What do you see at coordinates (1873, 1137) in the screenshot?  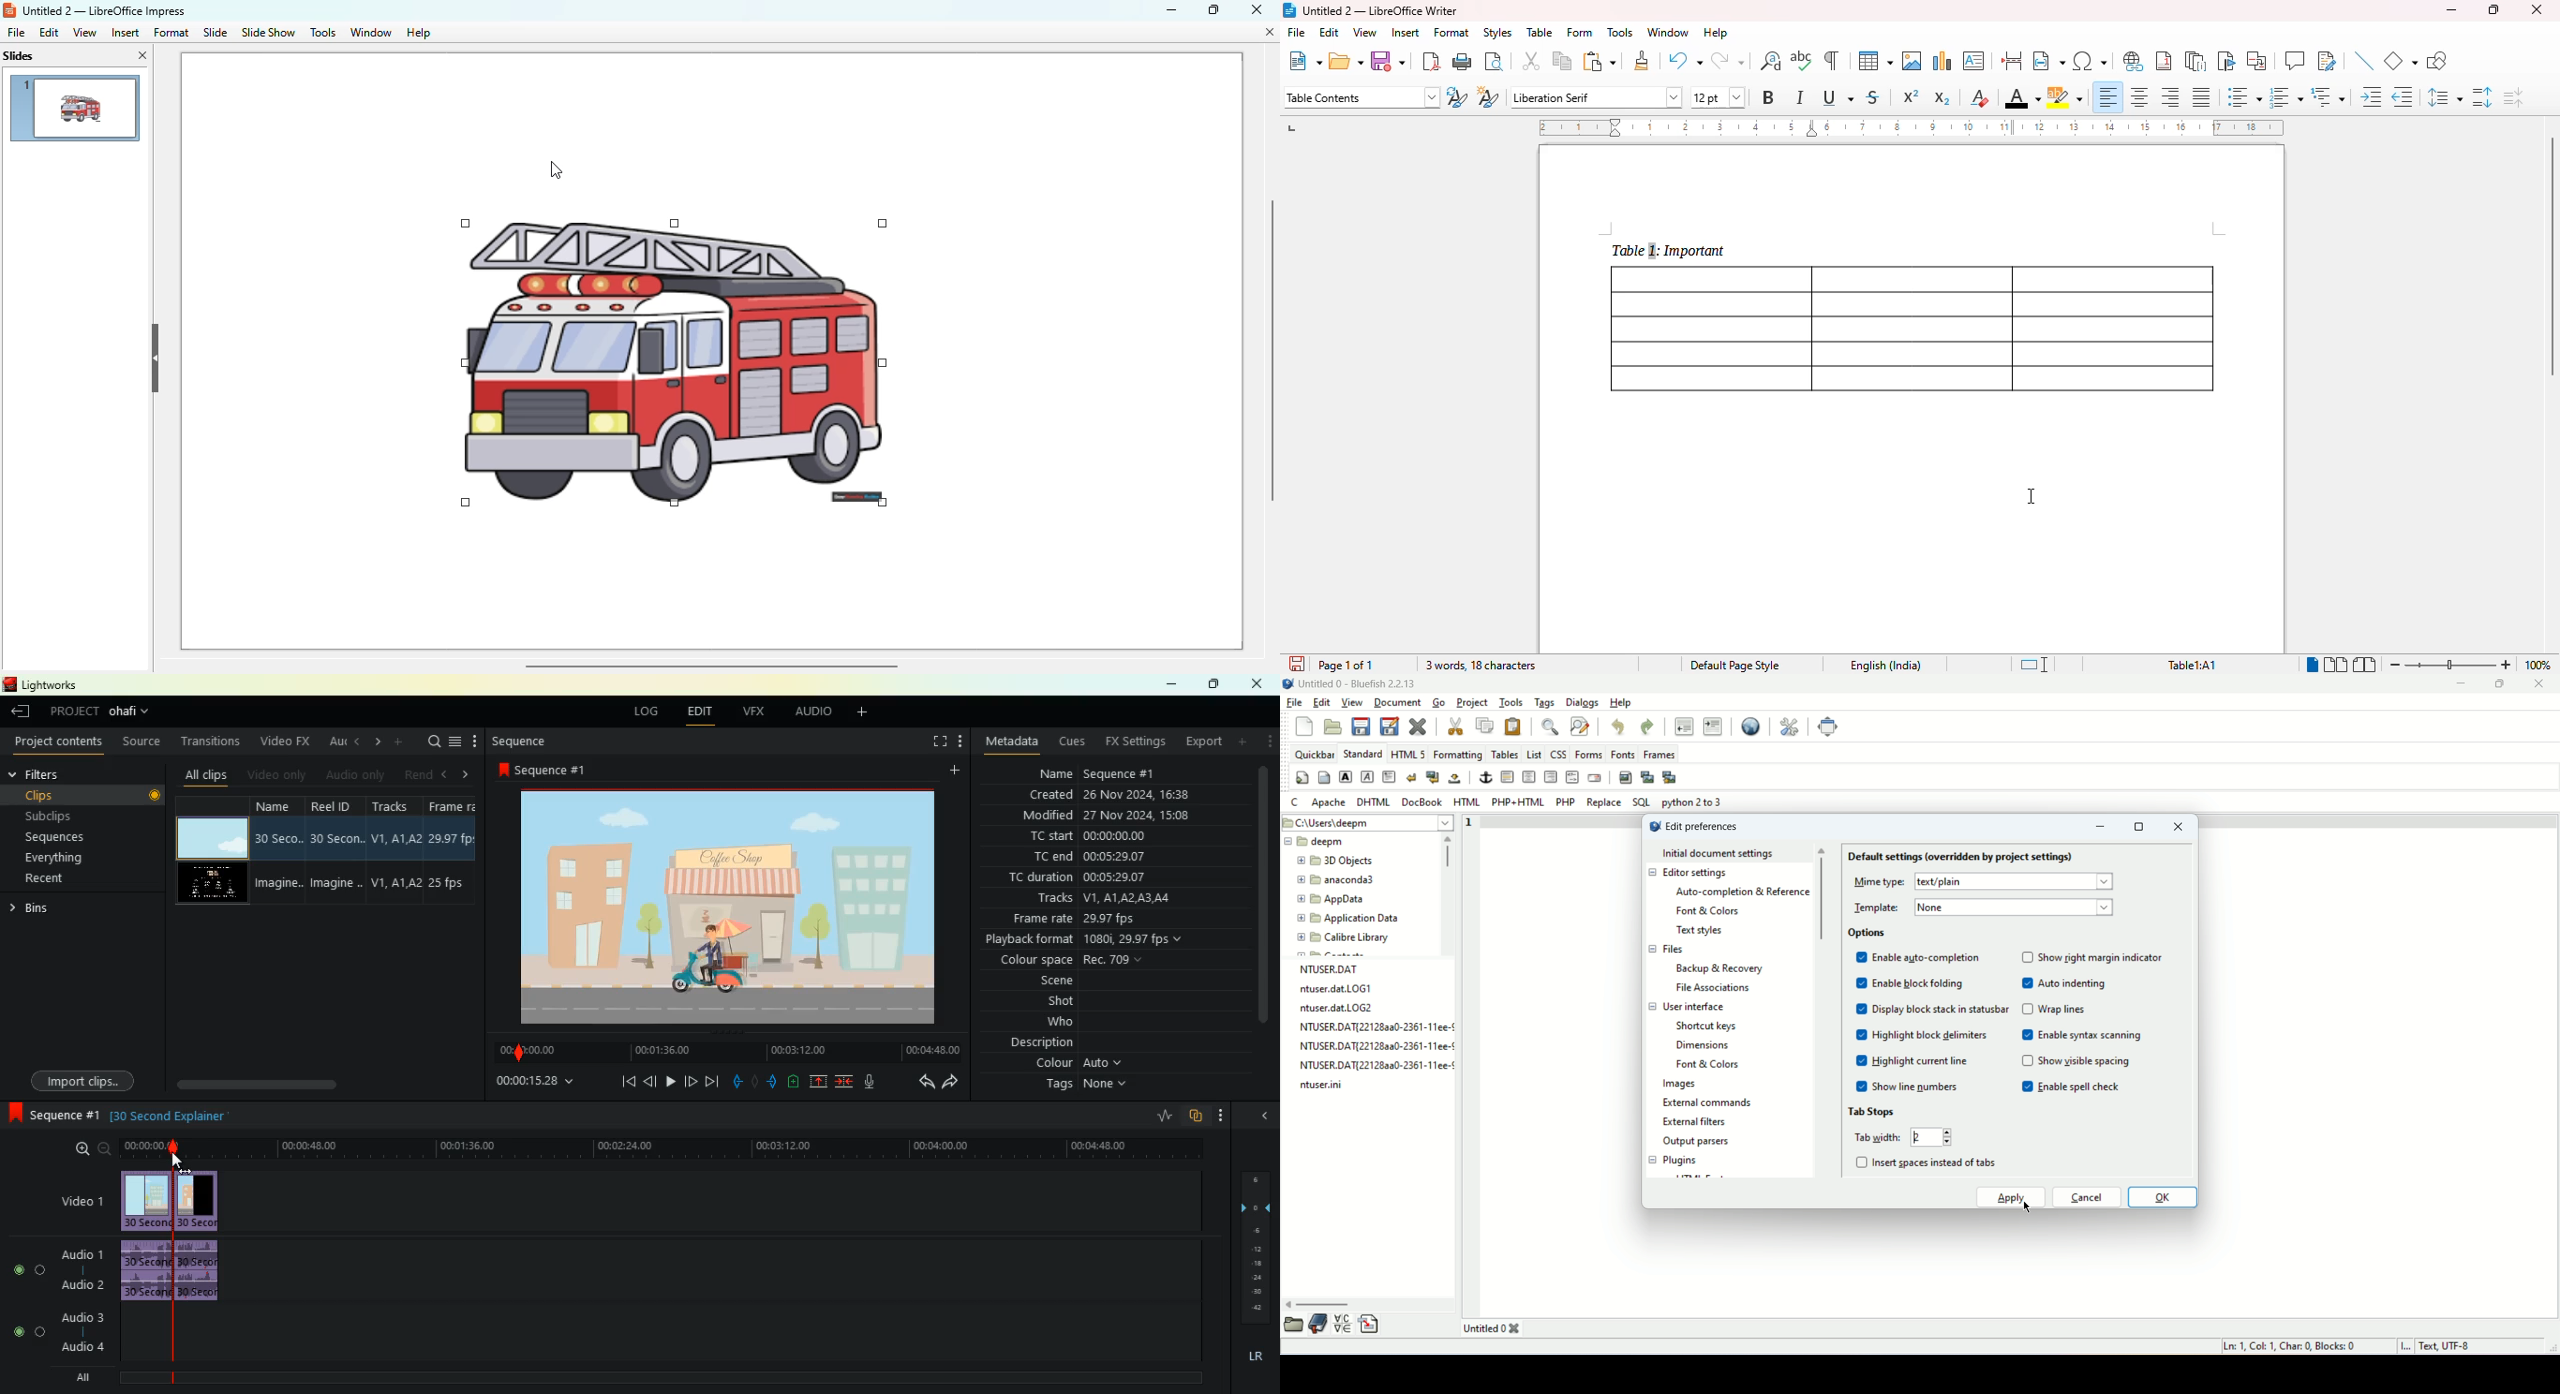 I see `tab width` at bounding box center [1873, 1137].